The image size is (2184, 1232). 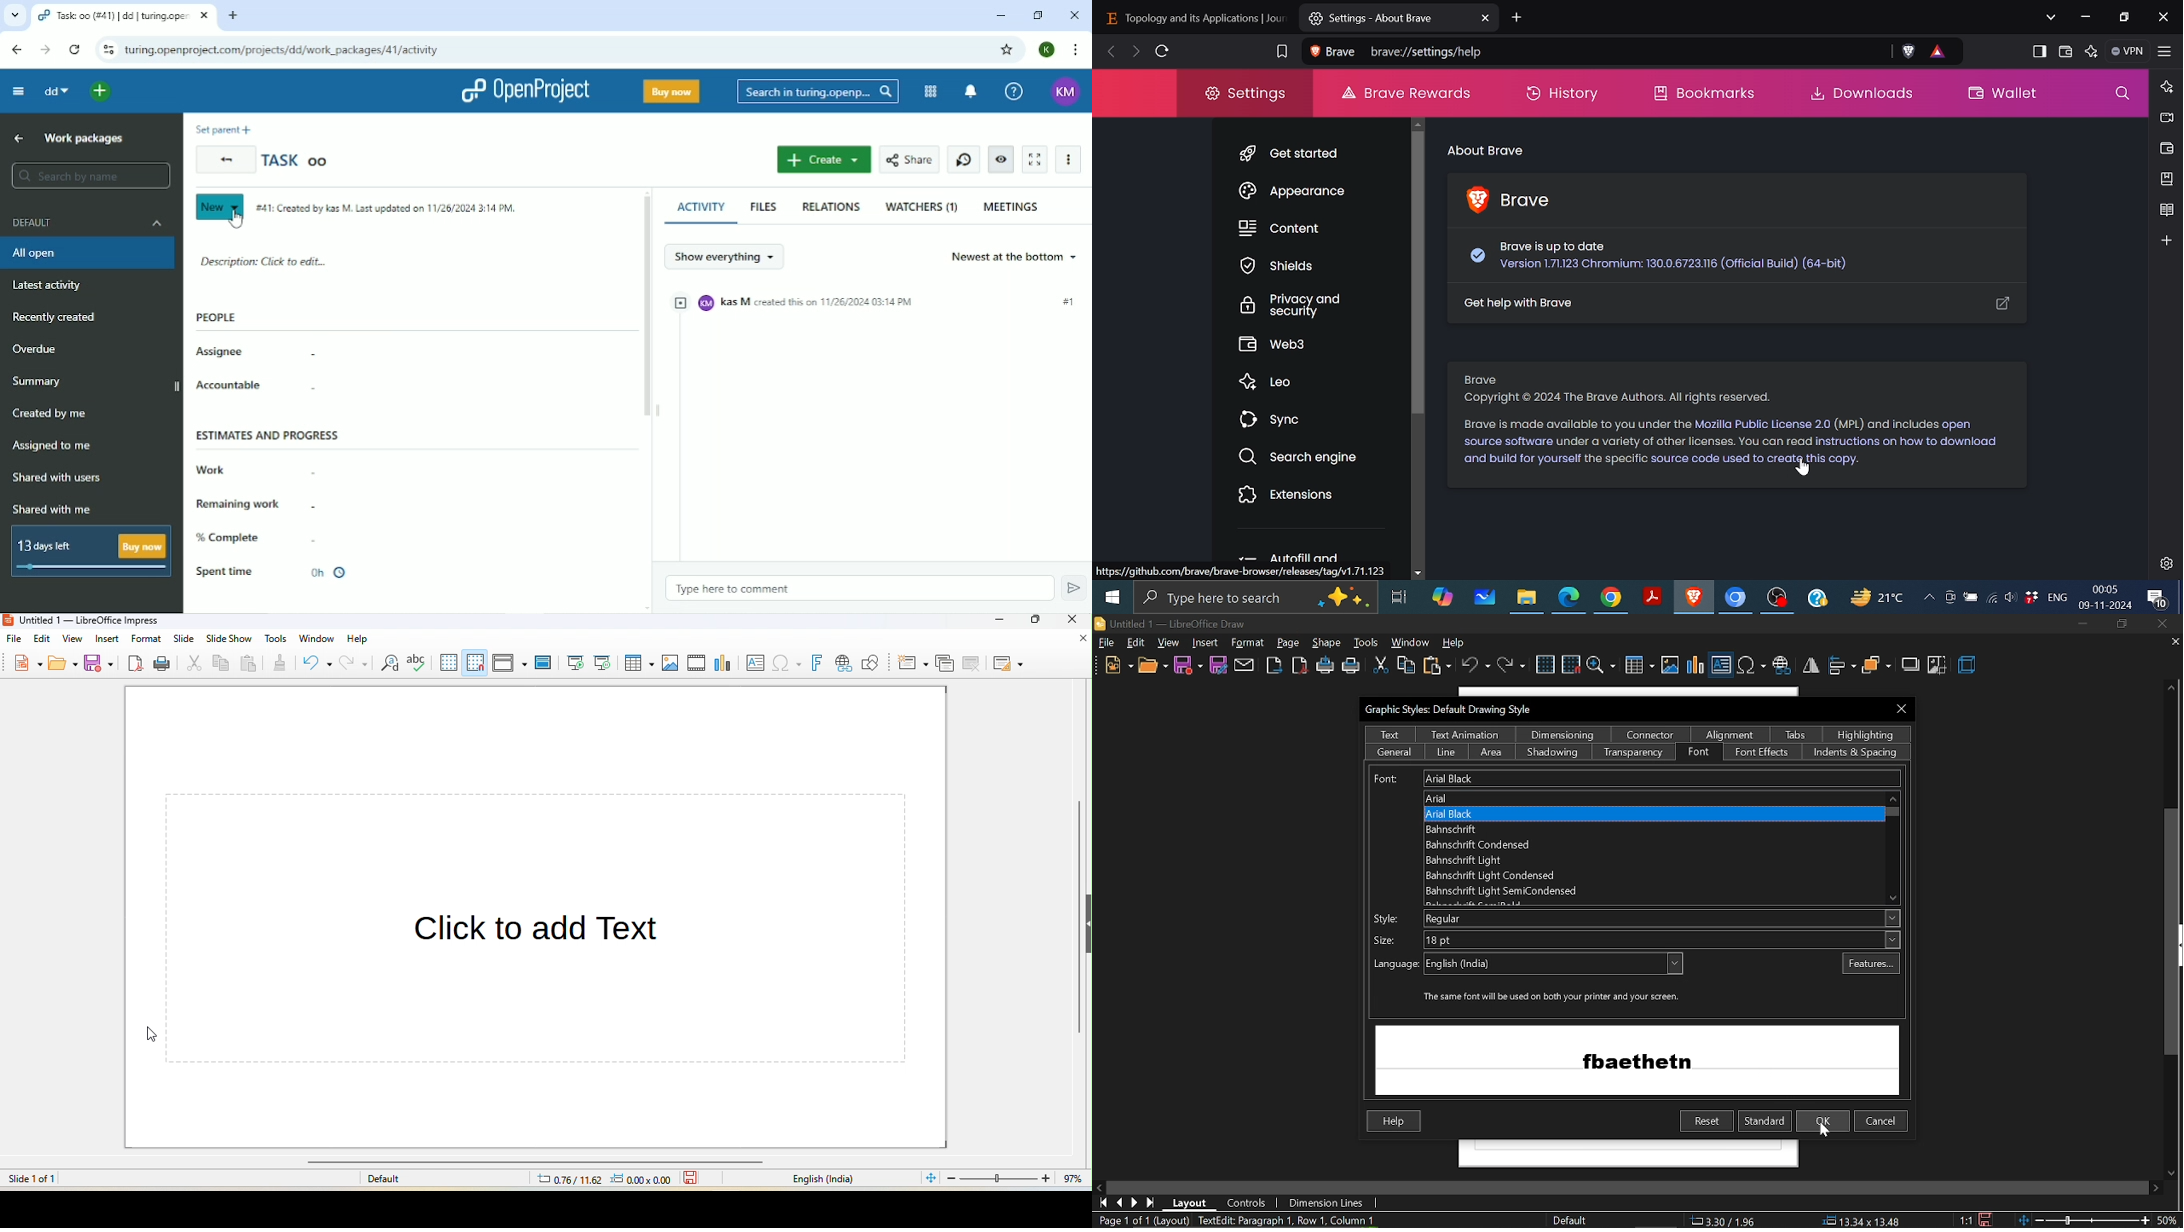 I want to click on Click to add Text, so click(x=540, y=933).